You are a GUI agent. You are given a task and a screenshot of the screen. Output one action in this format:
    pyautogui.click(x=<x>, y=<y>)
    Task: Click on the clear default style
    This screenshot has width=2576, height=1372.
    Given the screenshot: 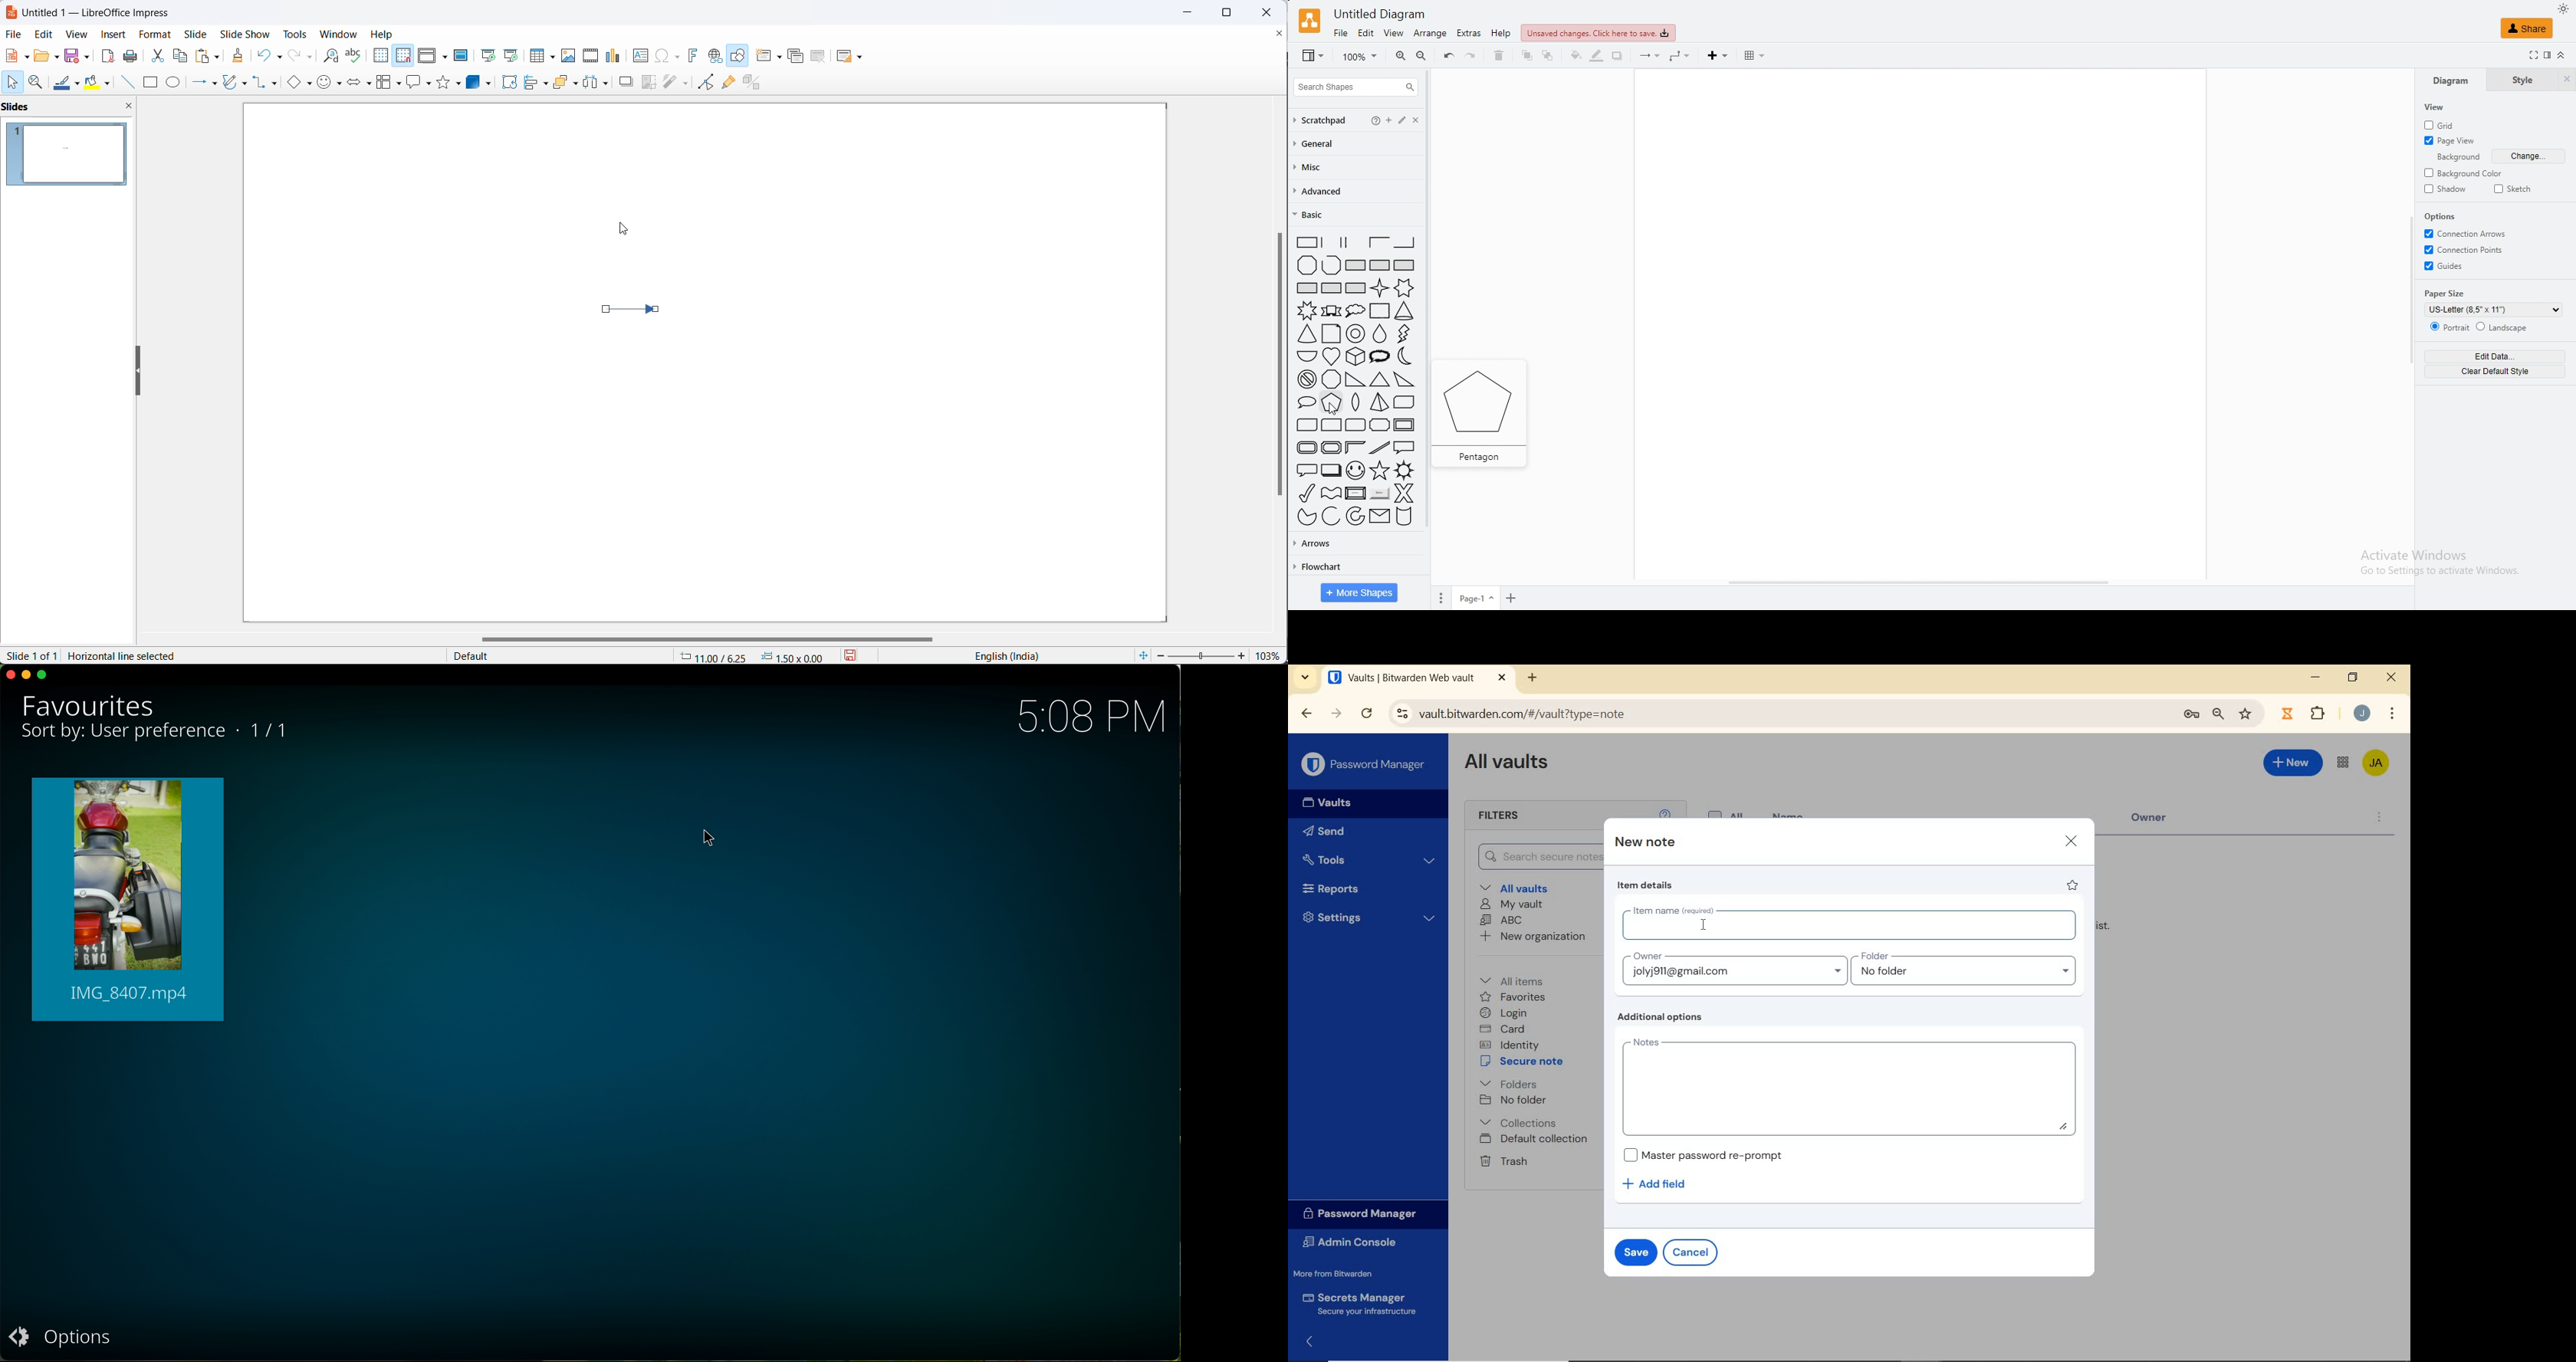 What is the action you would take?
    pyautogui.click(x=2493, y=372)
    